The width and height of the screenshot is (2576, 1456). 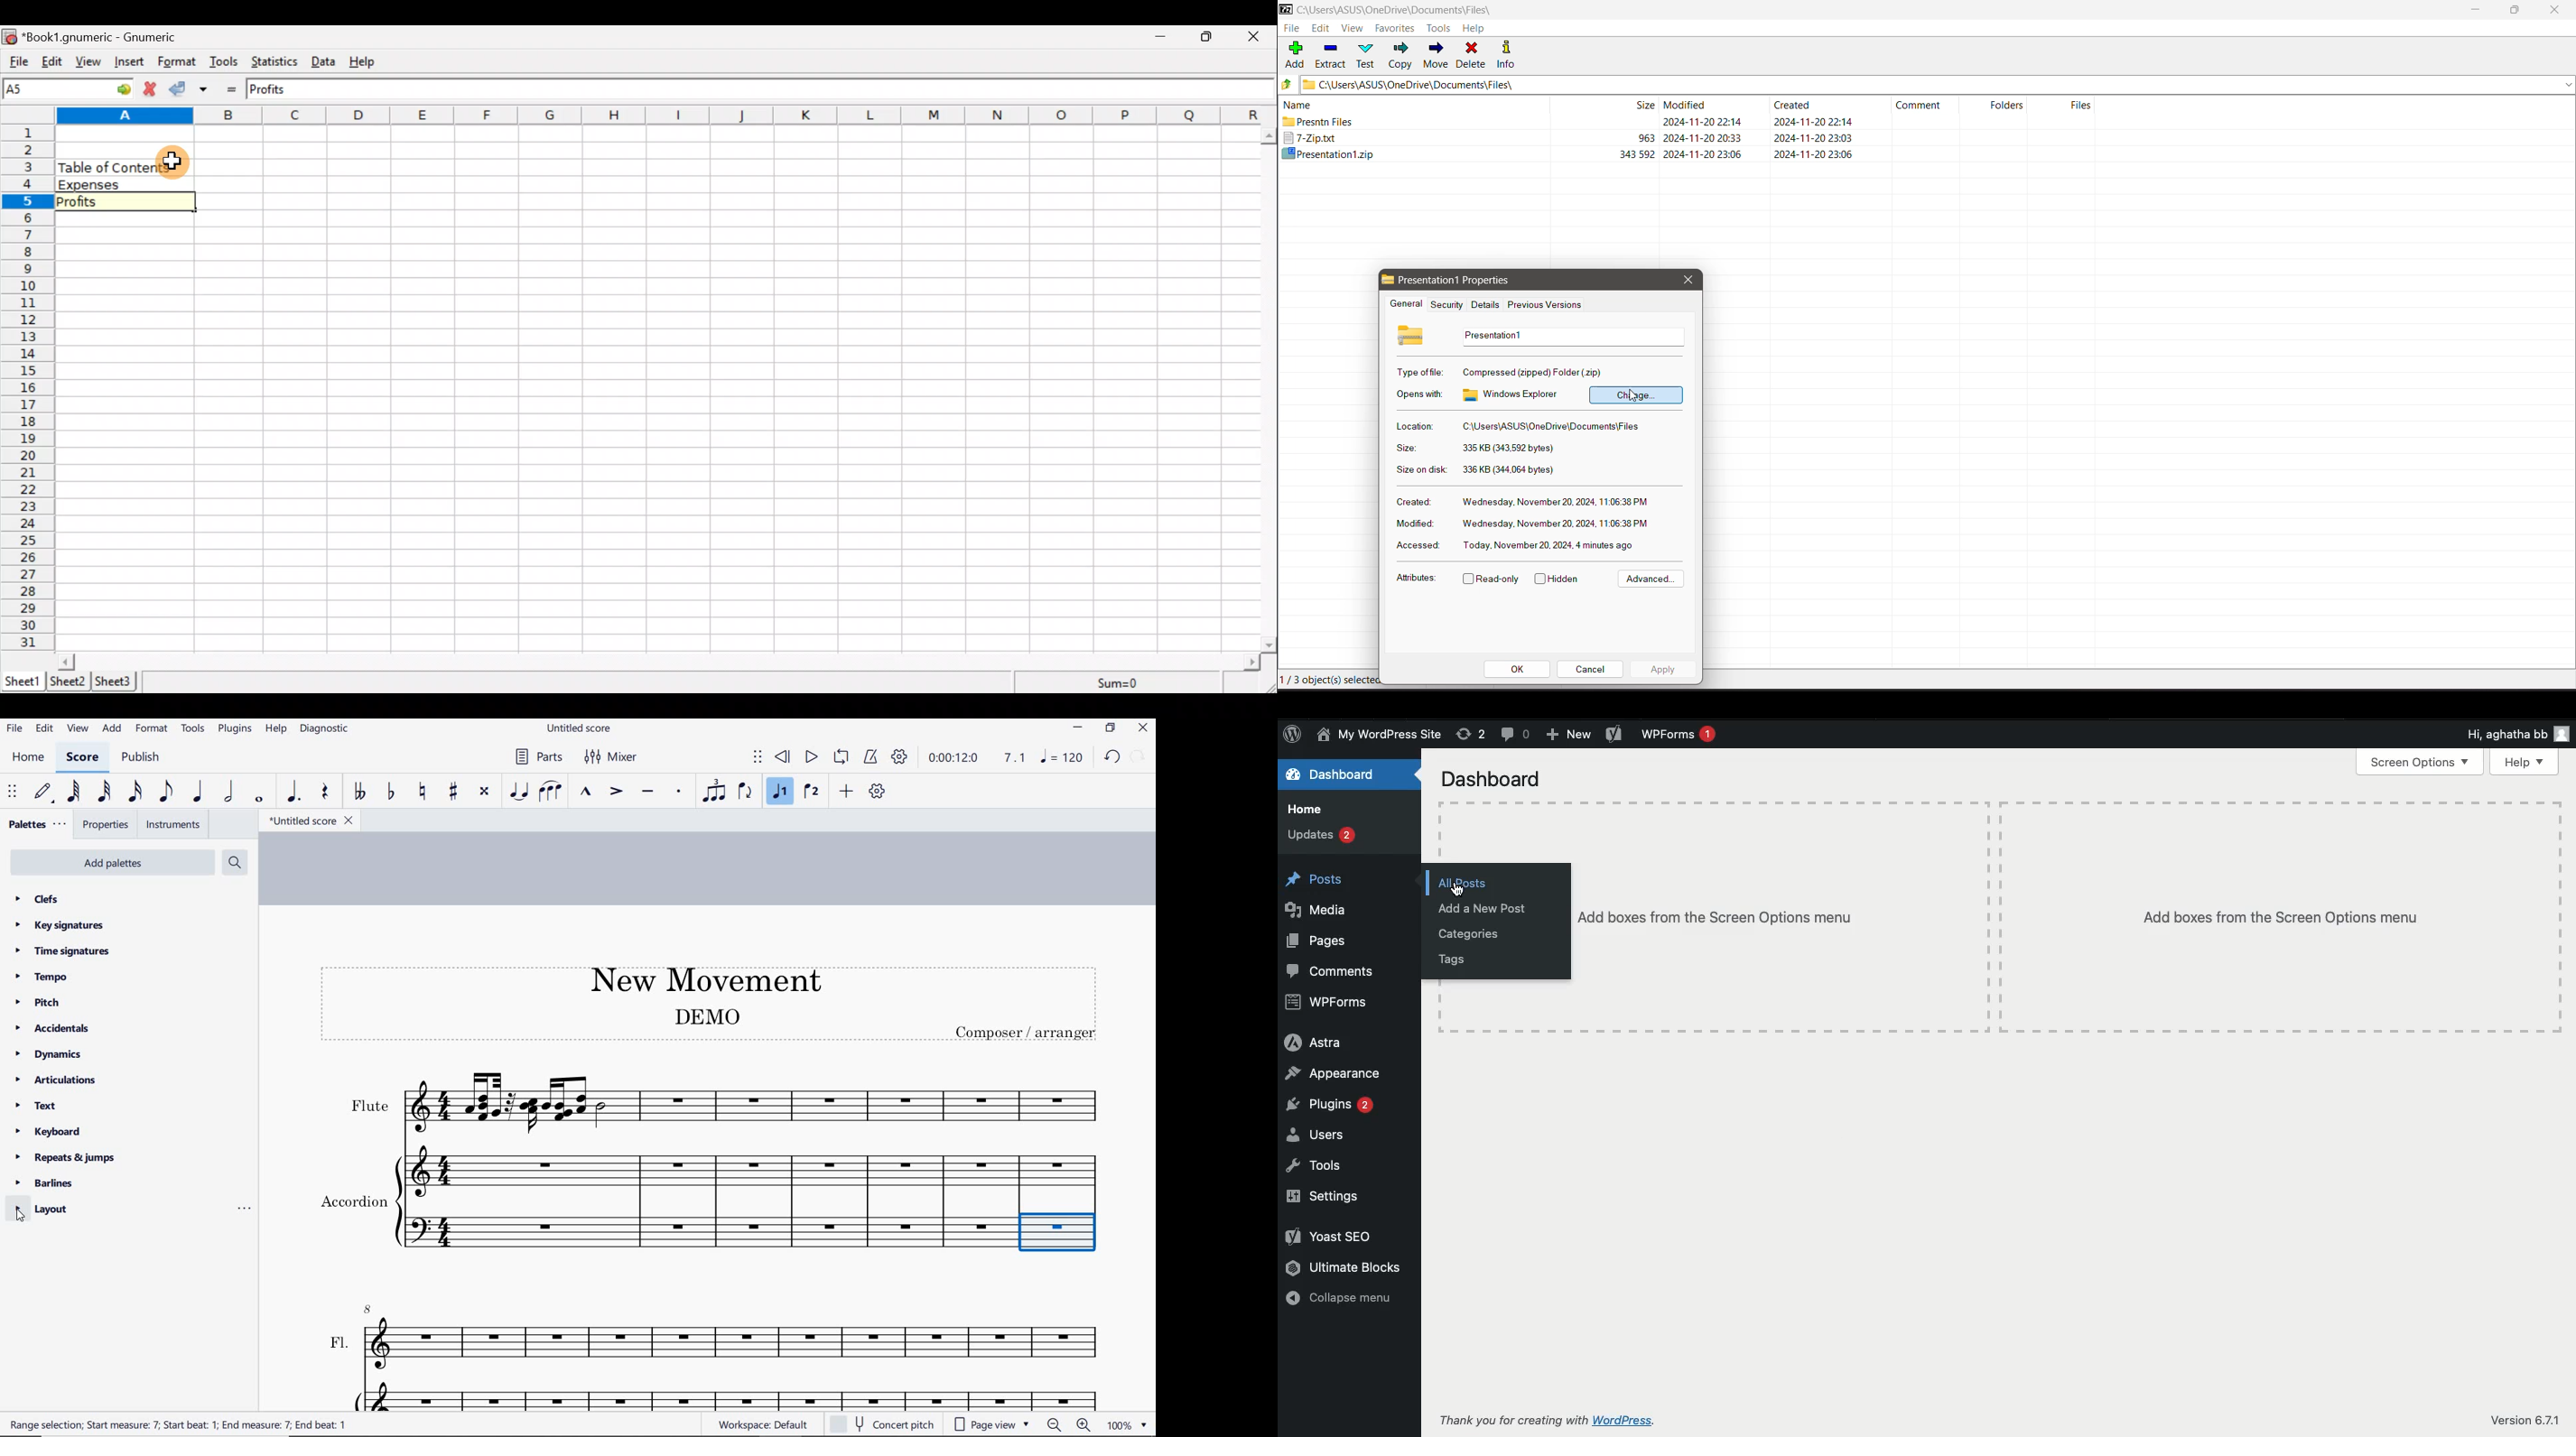 I want to click on scroll left, so click(x=66, y=661).